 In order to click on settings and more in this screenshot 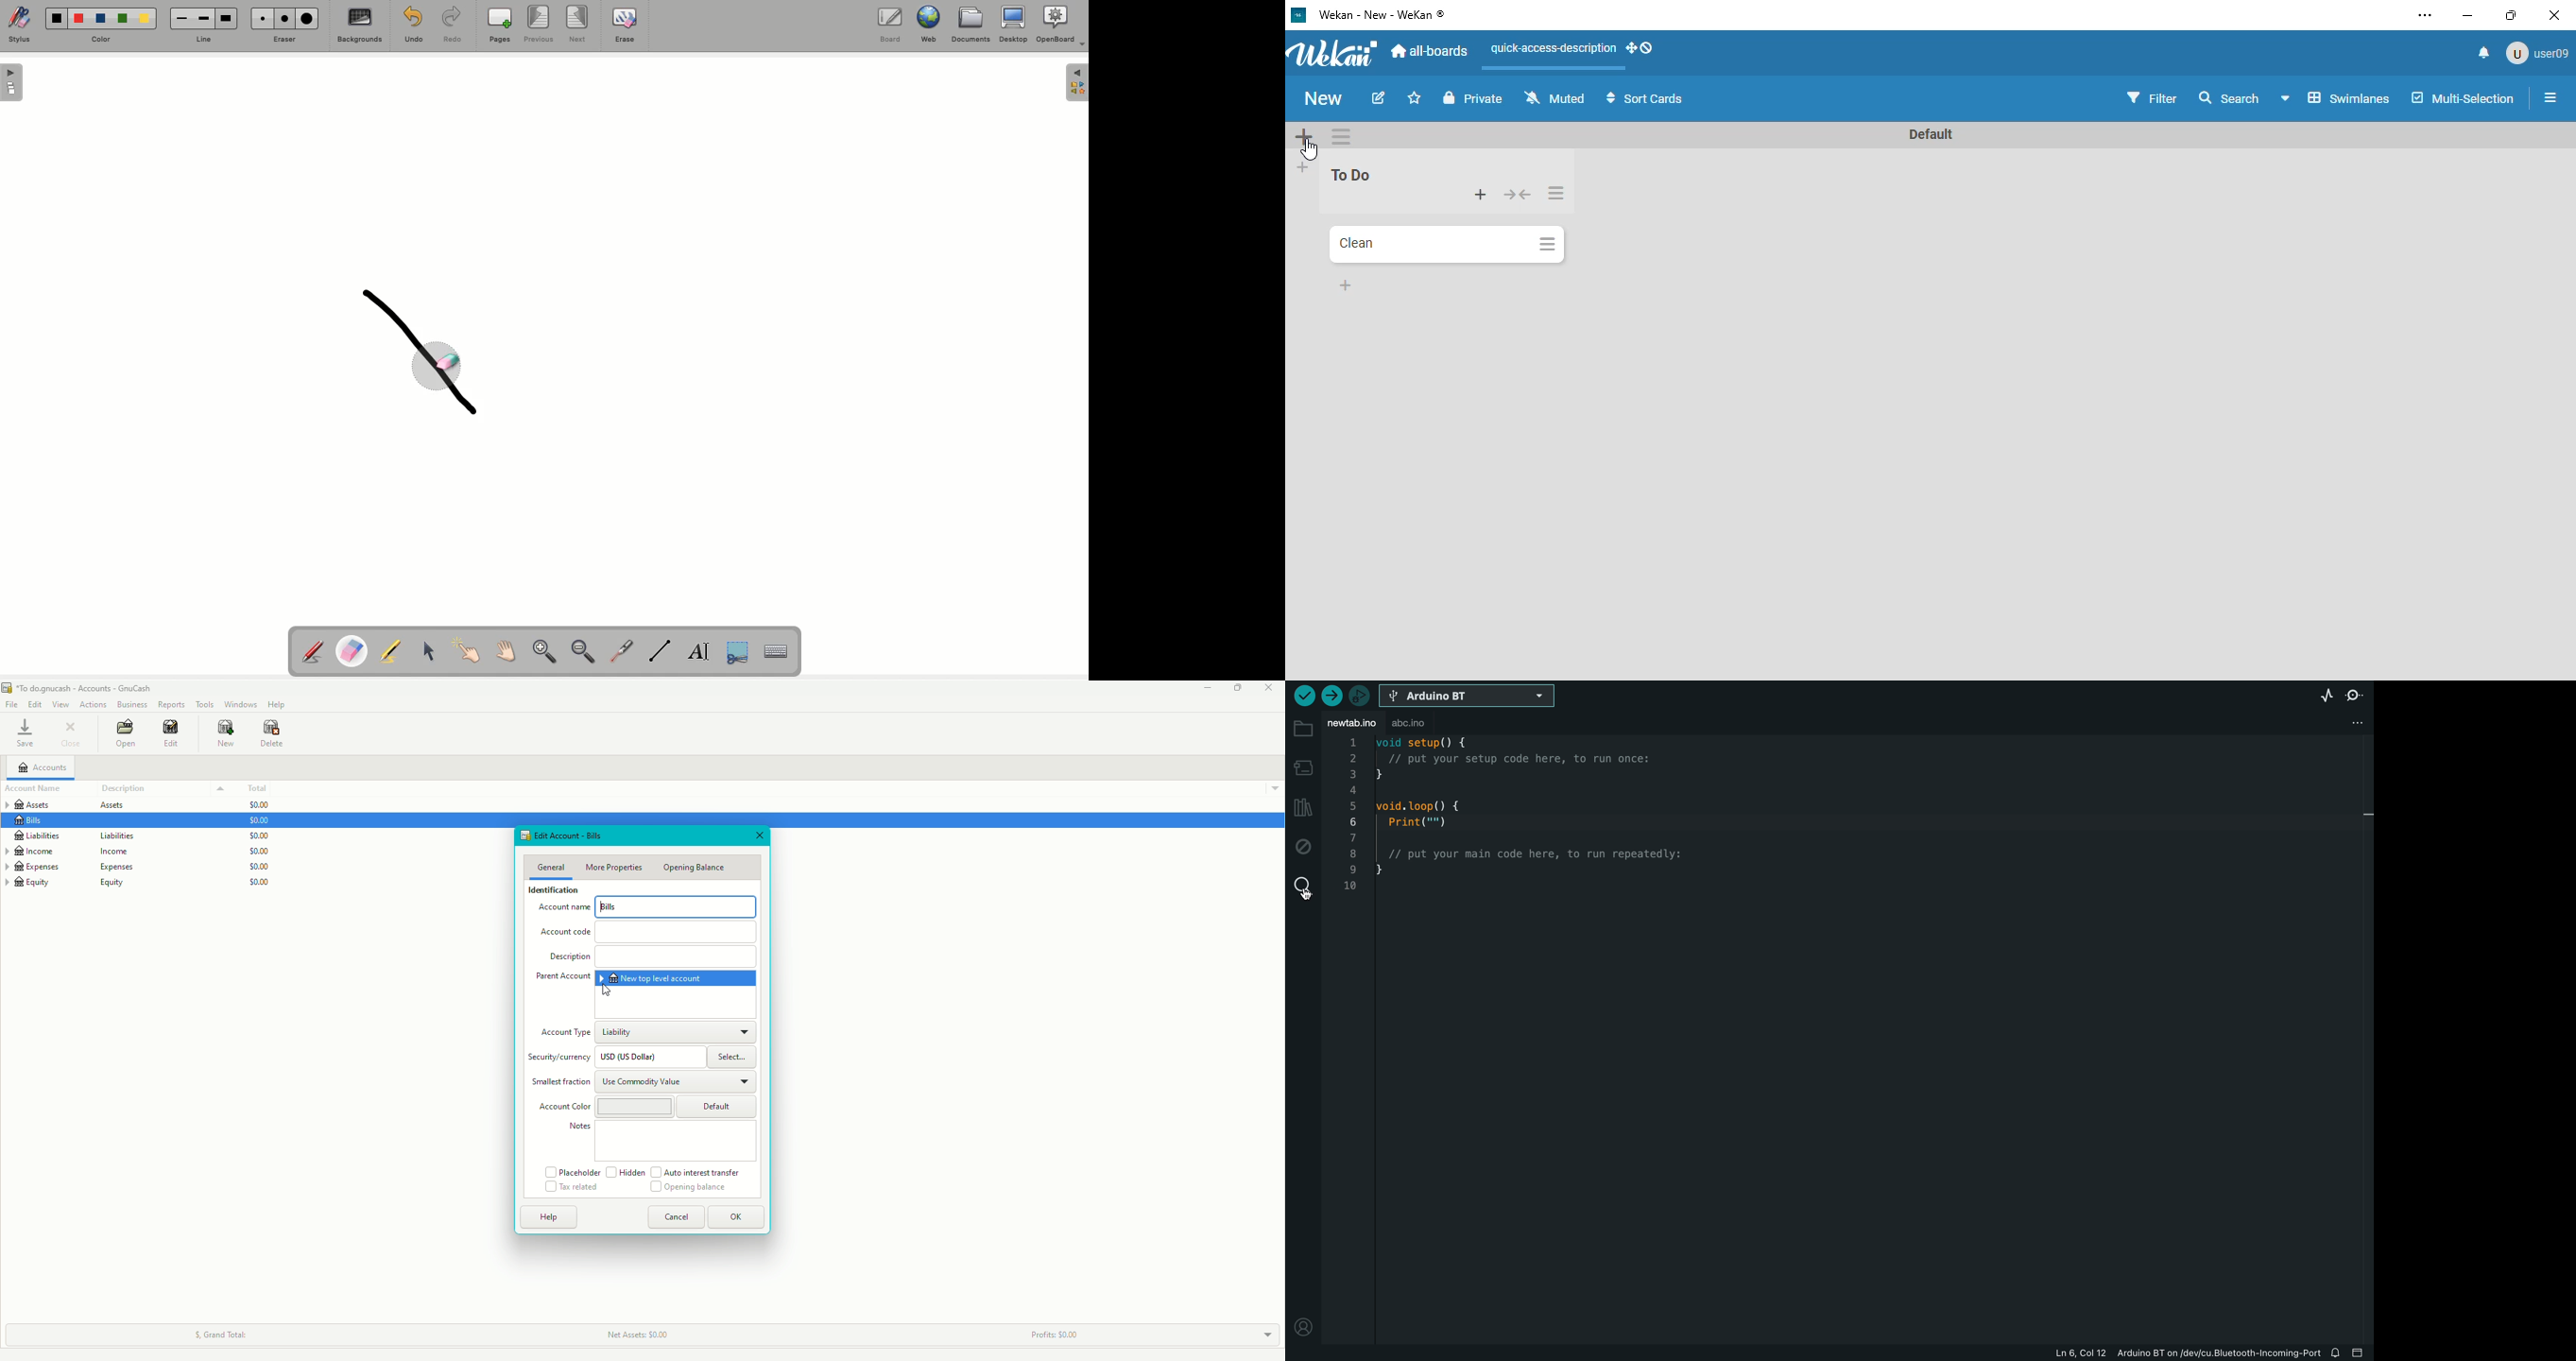, I will do `click(2425, 15)`.